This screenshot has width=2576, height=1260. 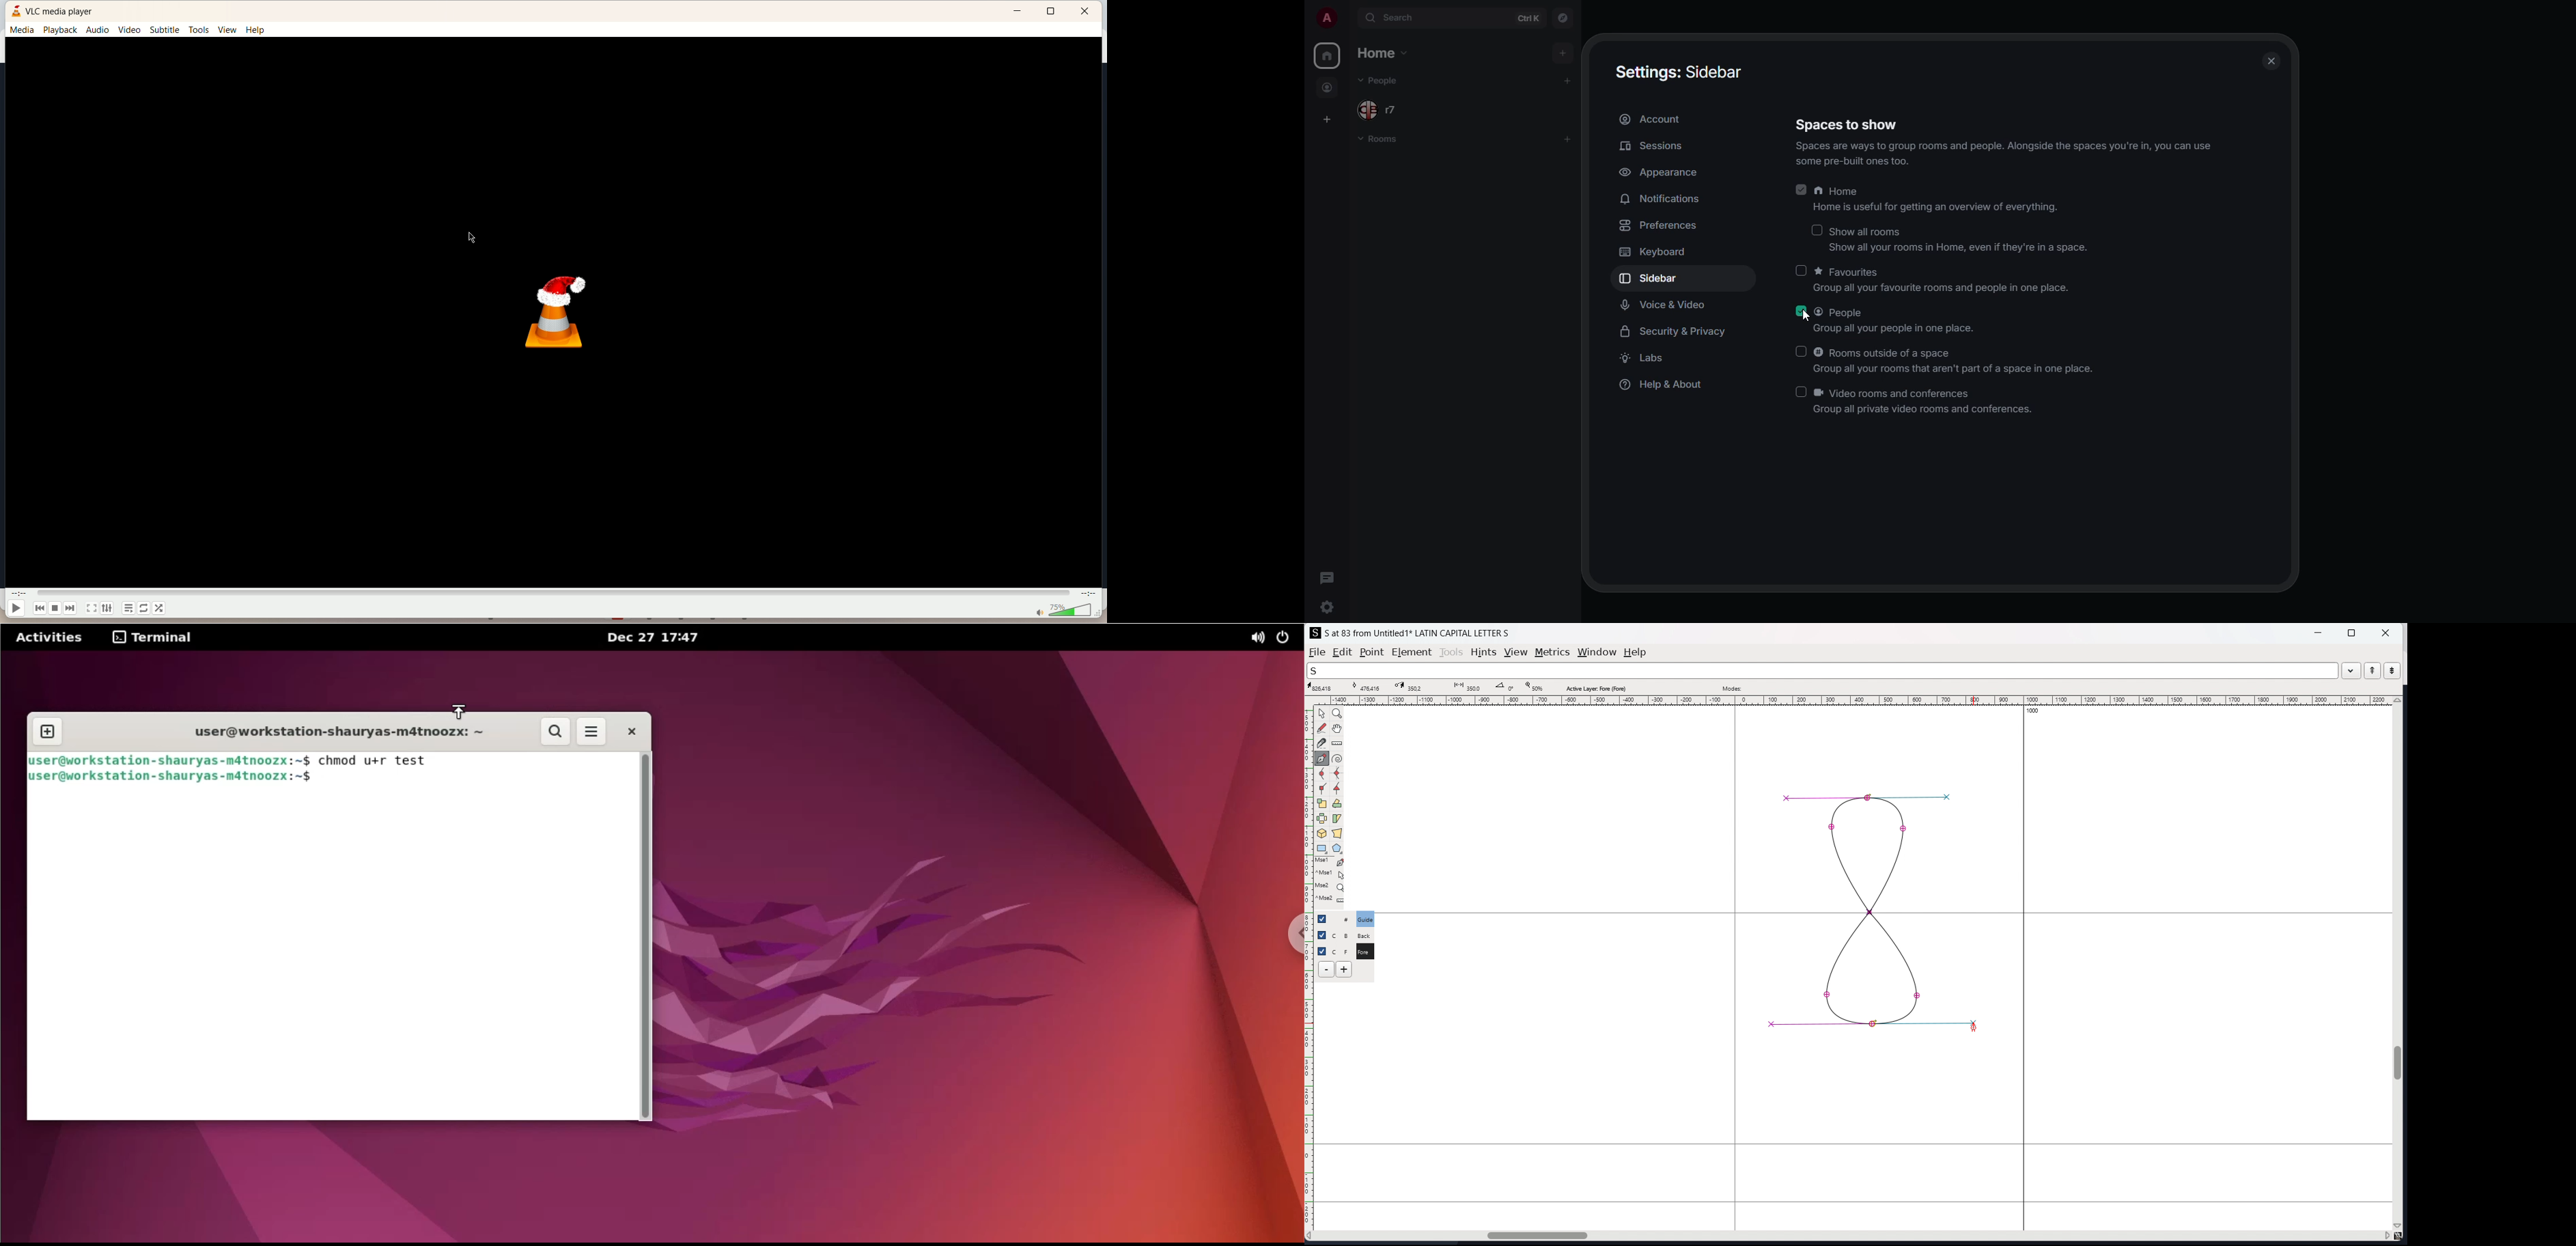 I want to click on add, so click(x=1569, y=78).